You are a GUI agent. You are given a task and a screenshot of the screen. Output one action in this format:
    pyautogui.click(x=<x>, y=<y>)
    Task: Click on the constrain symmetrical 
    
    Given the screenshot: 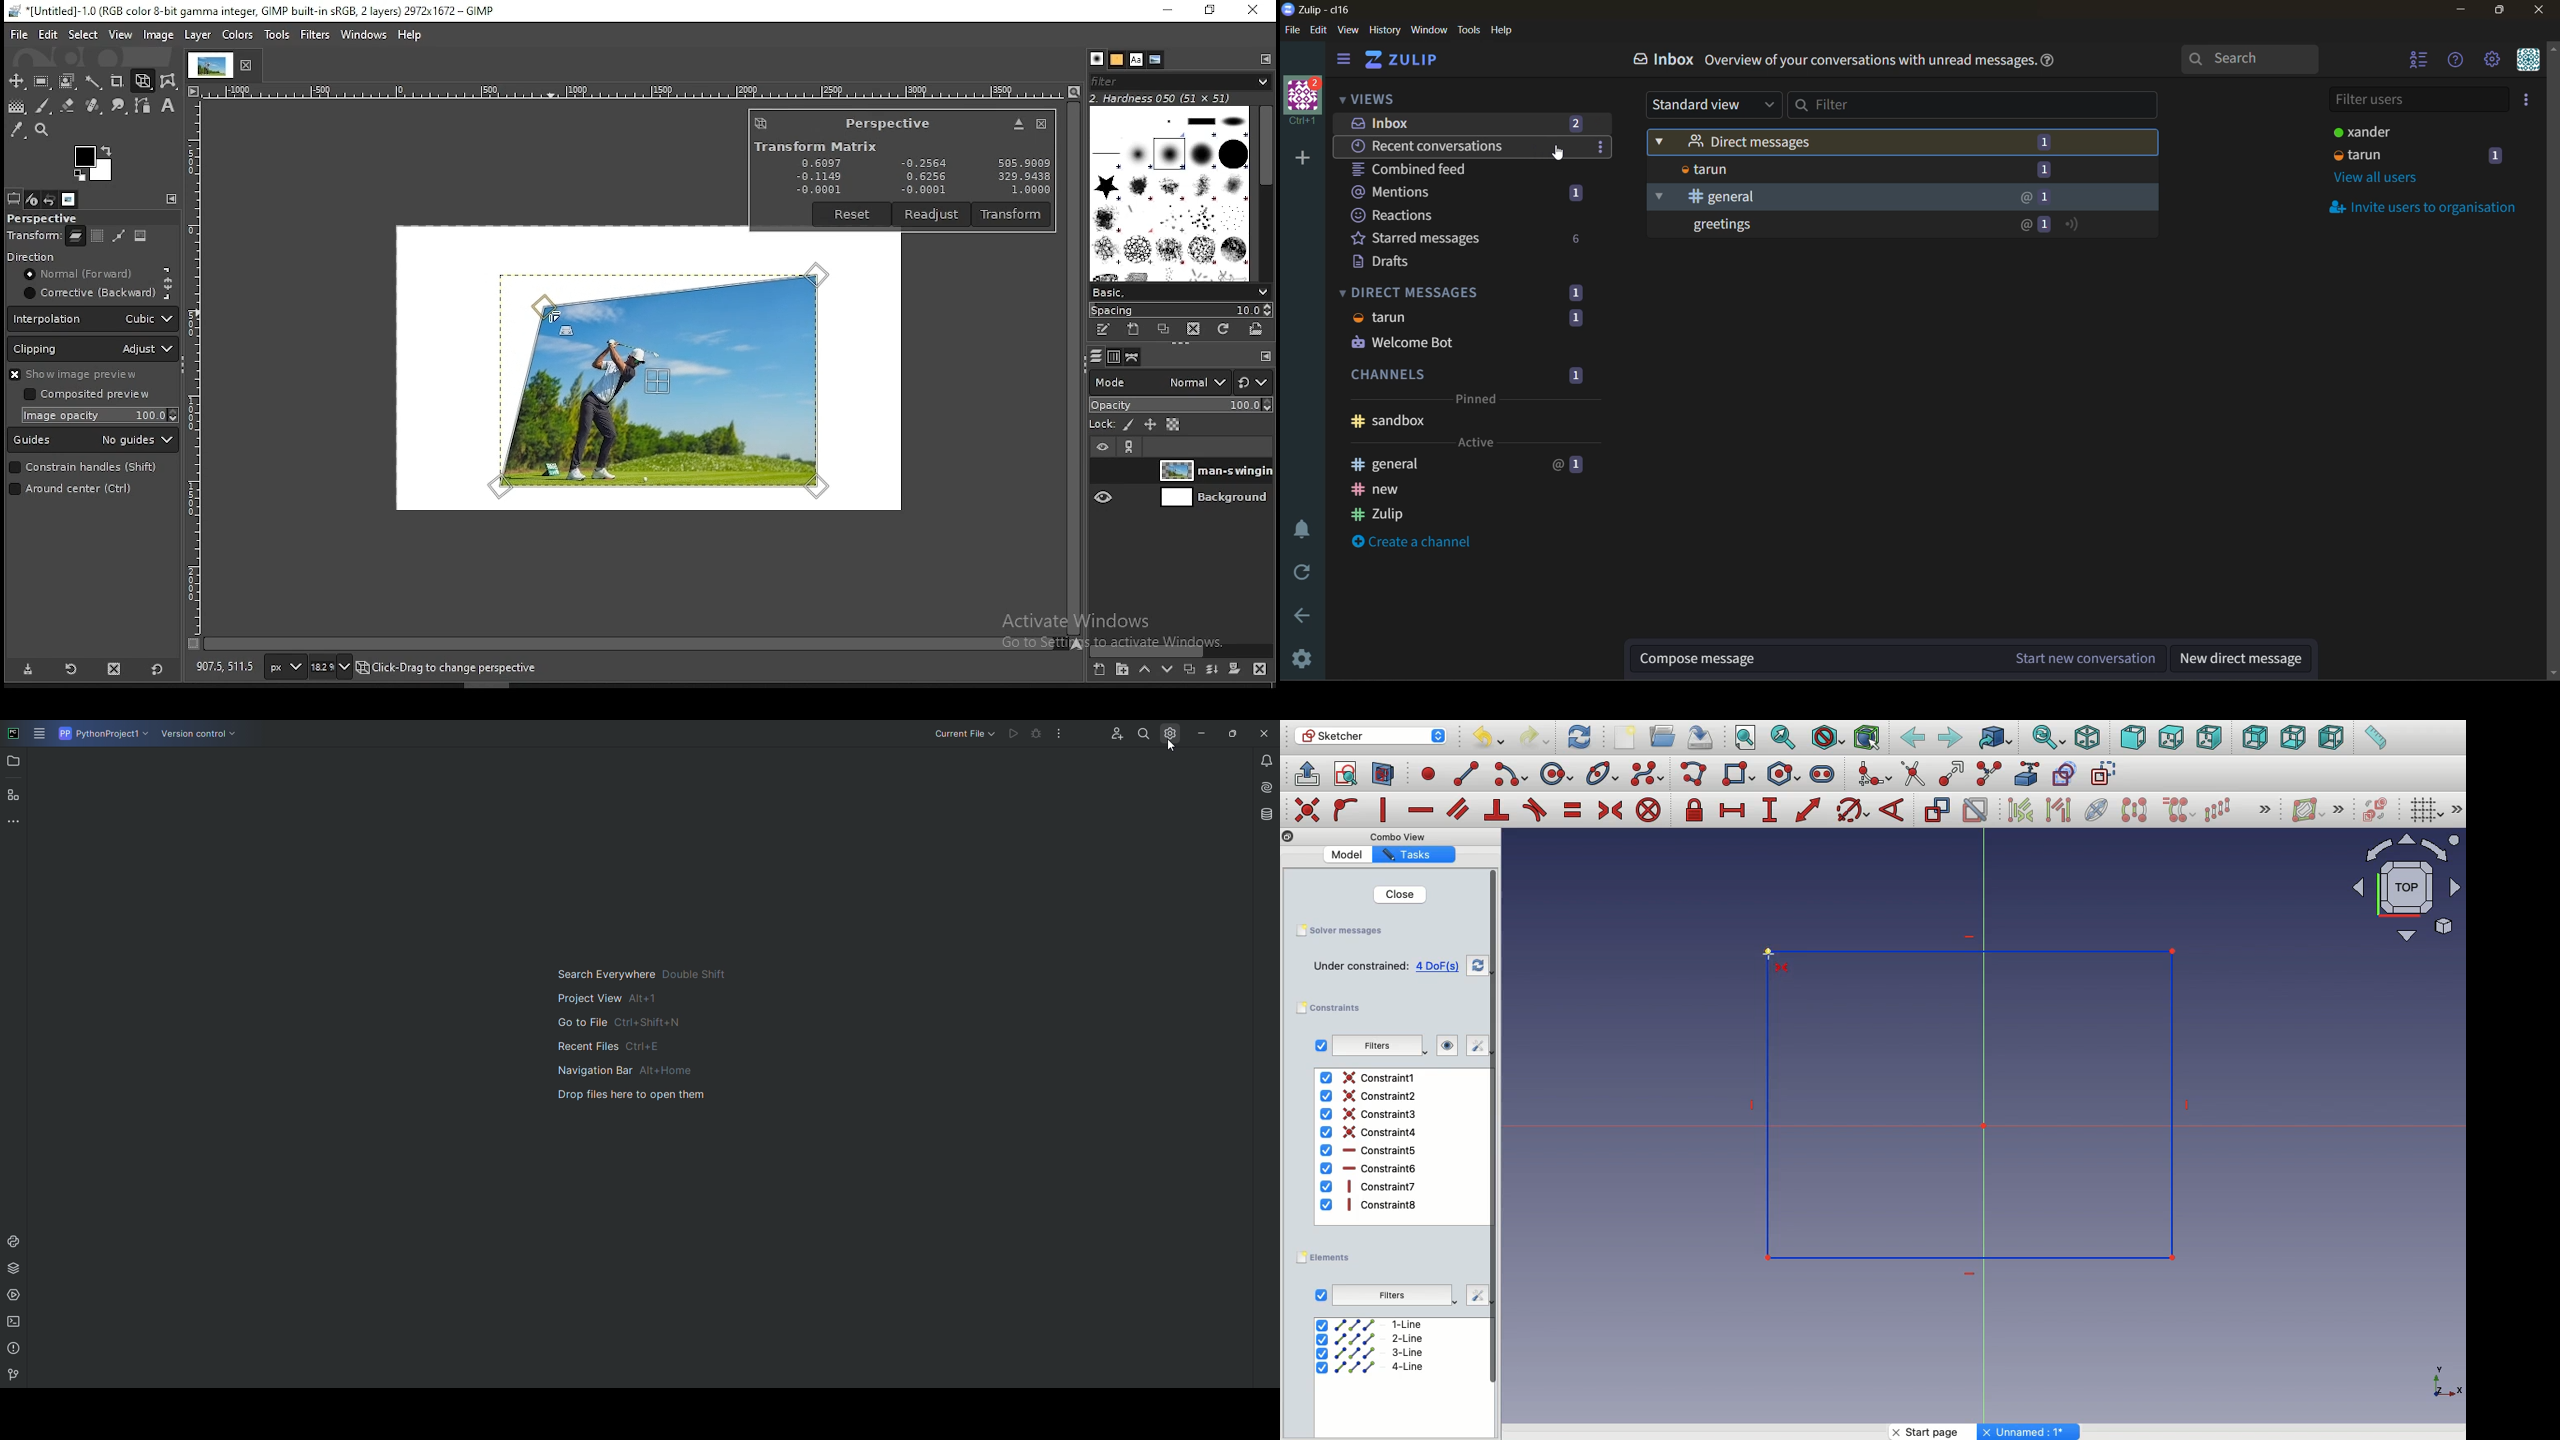 What is the action you would take?
    pyautogui.click(x=1610, y=813)
    